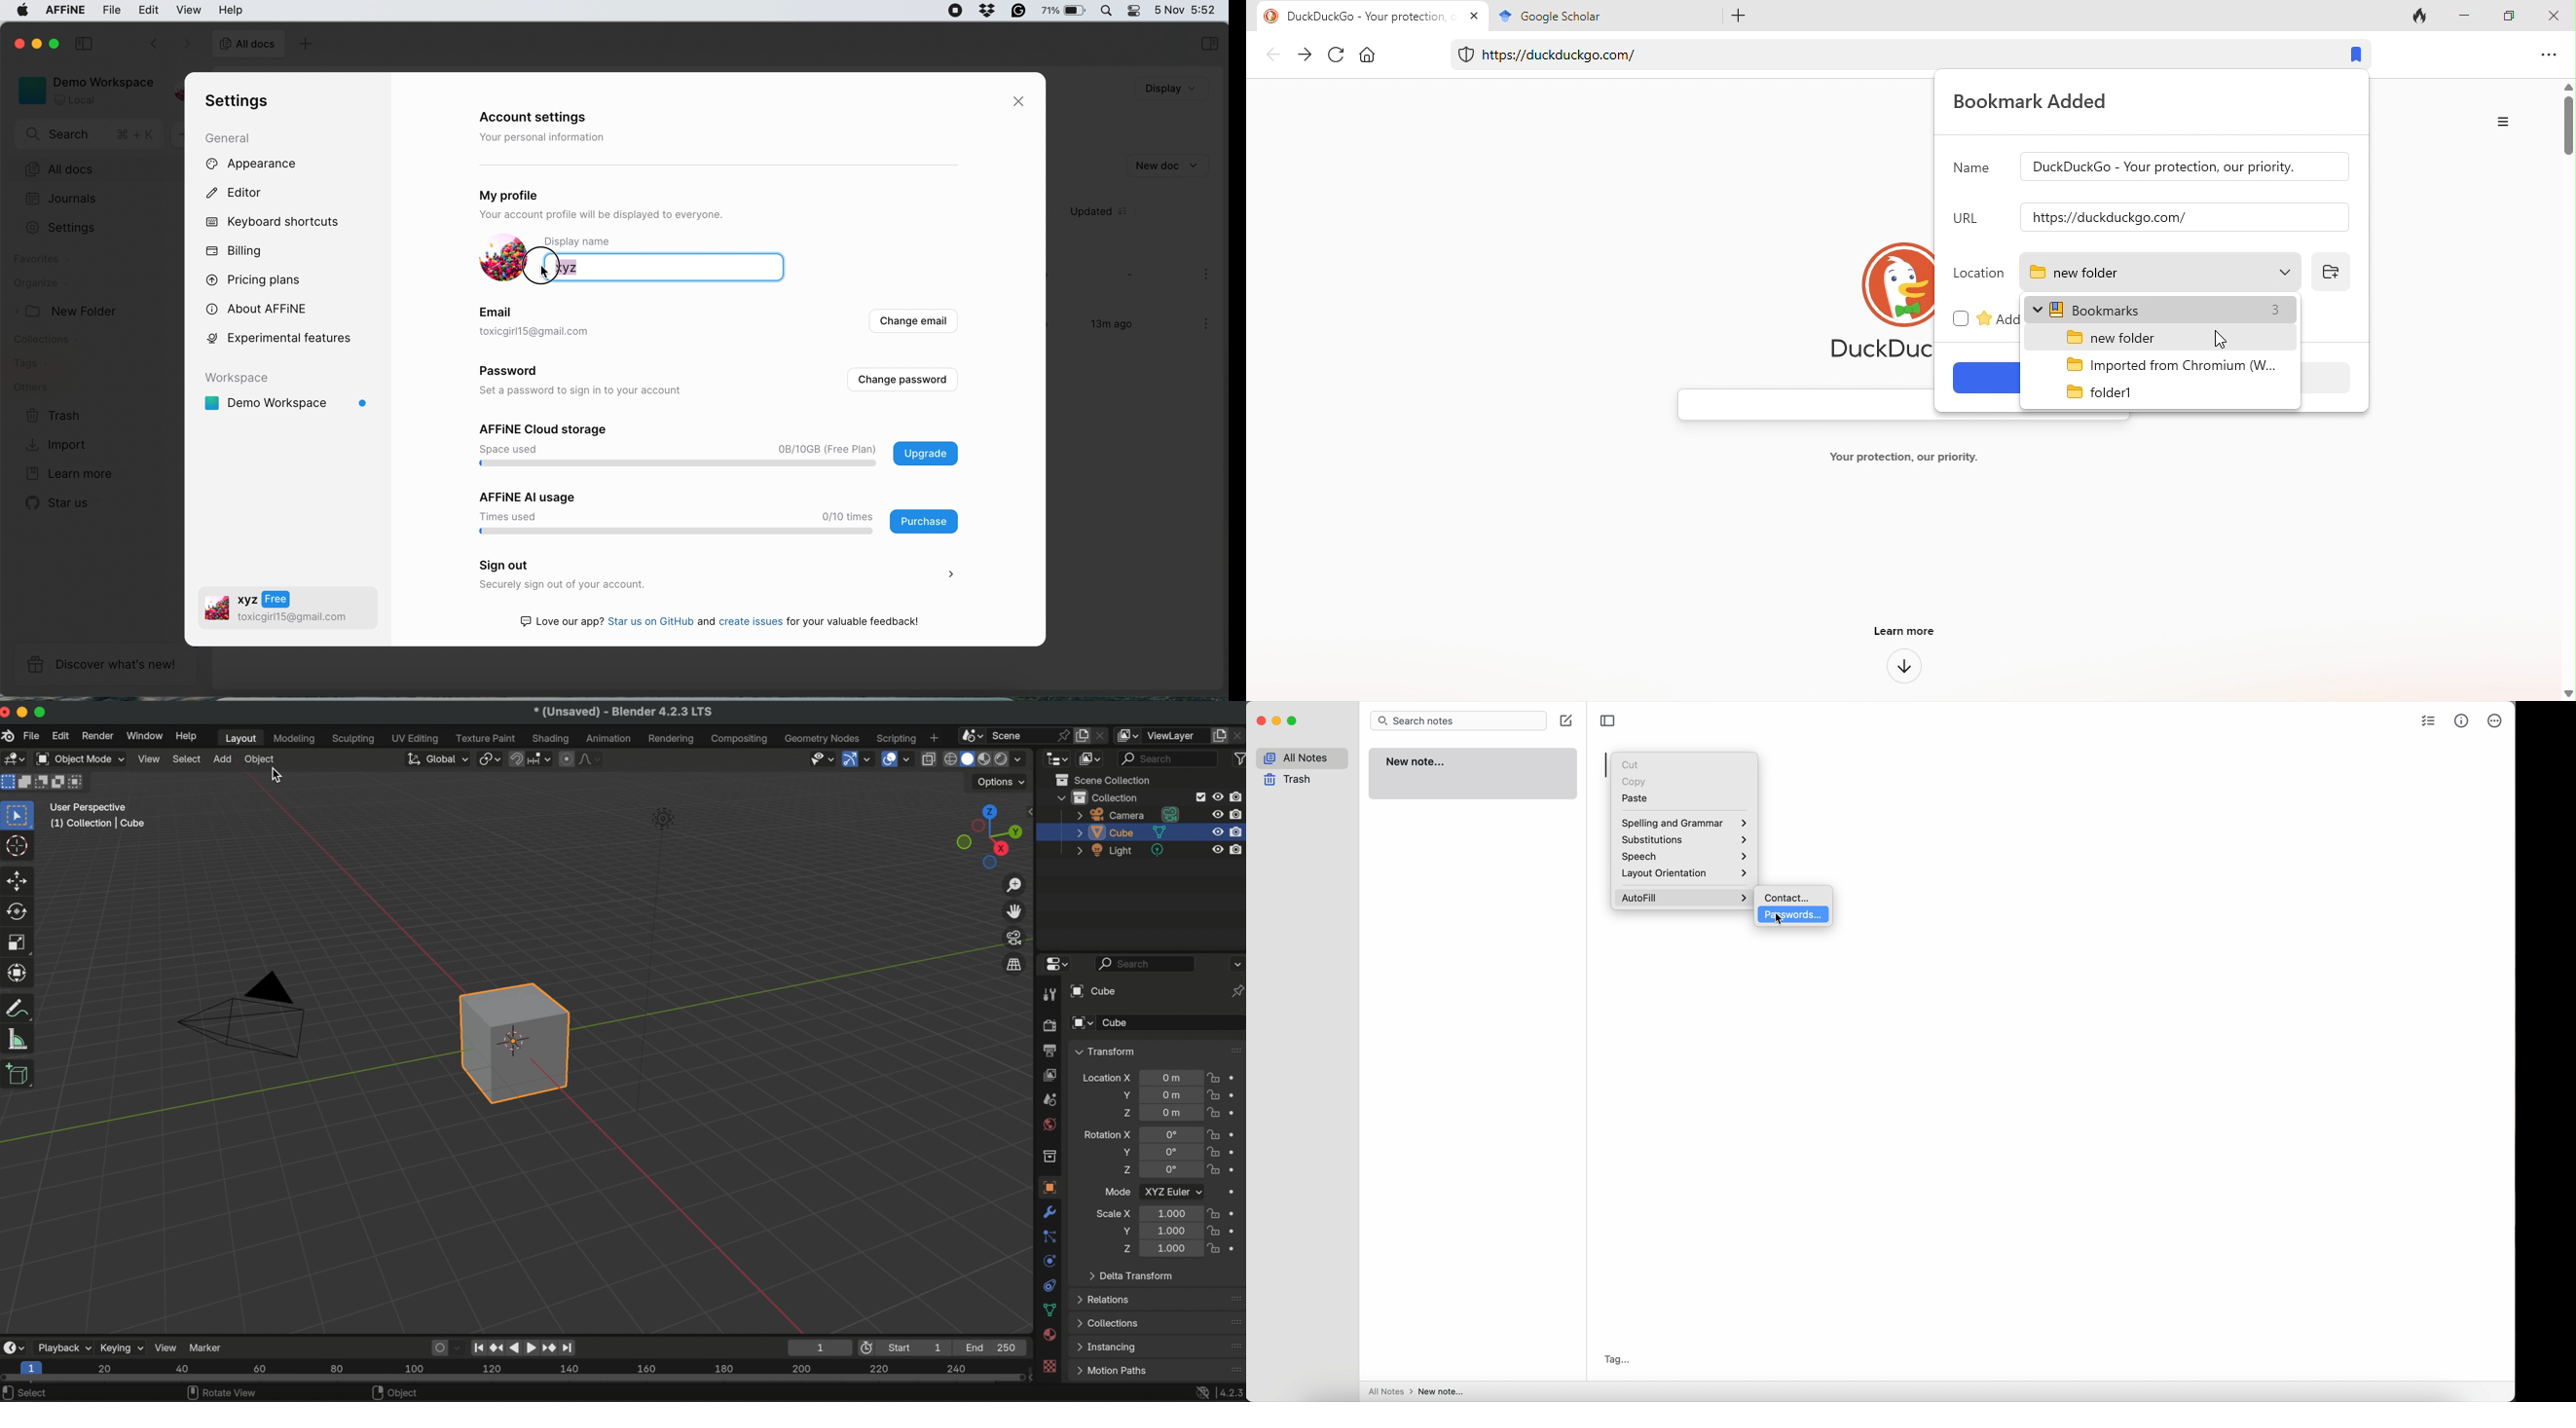 The width and height of the screenshot is (2576, 1428). I want to click on maximize, so click(2513, 15).